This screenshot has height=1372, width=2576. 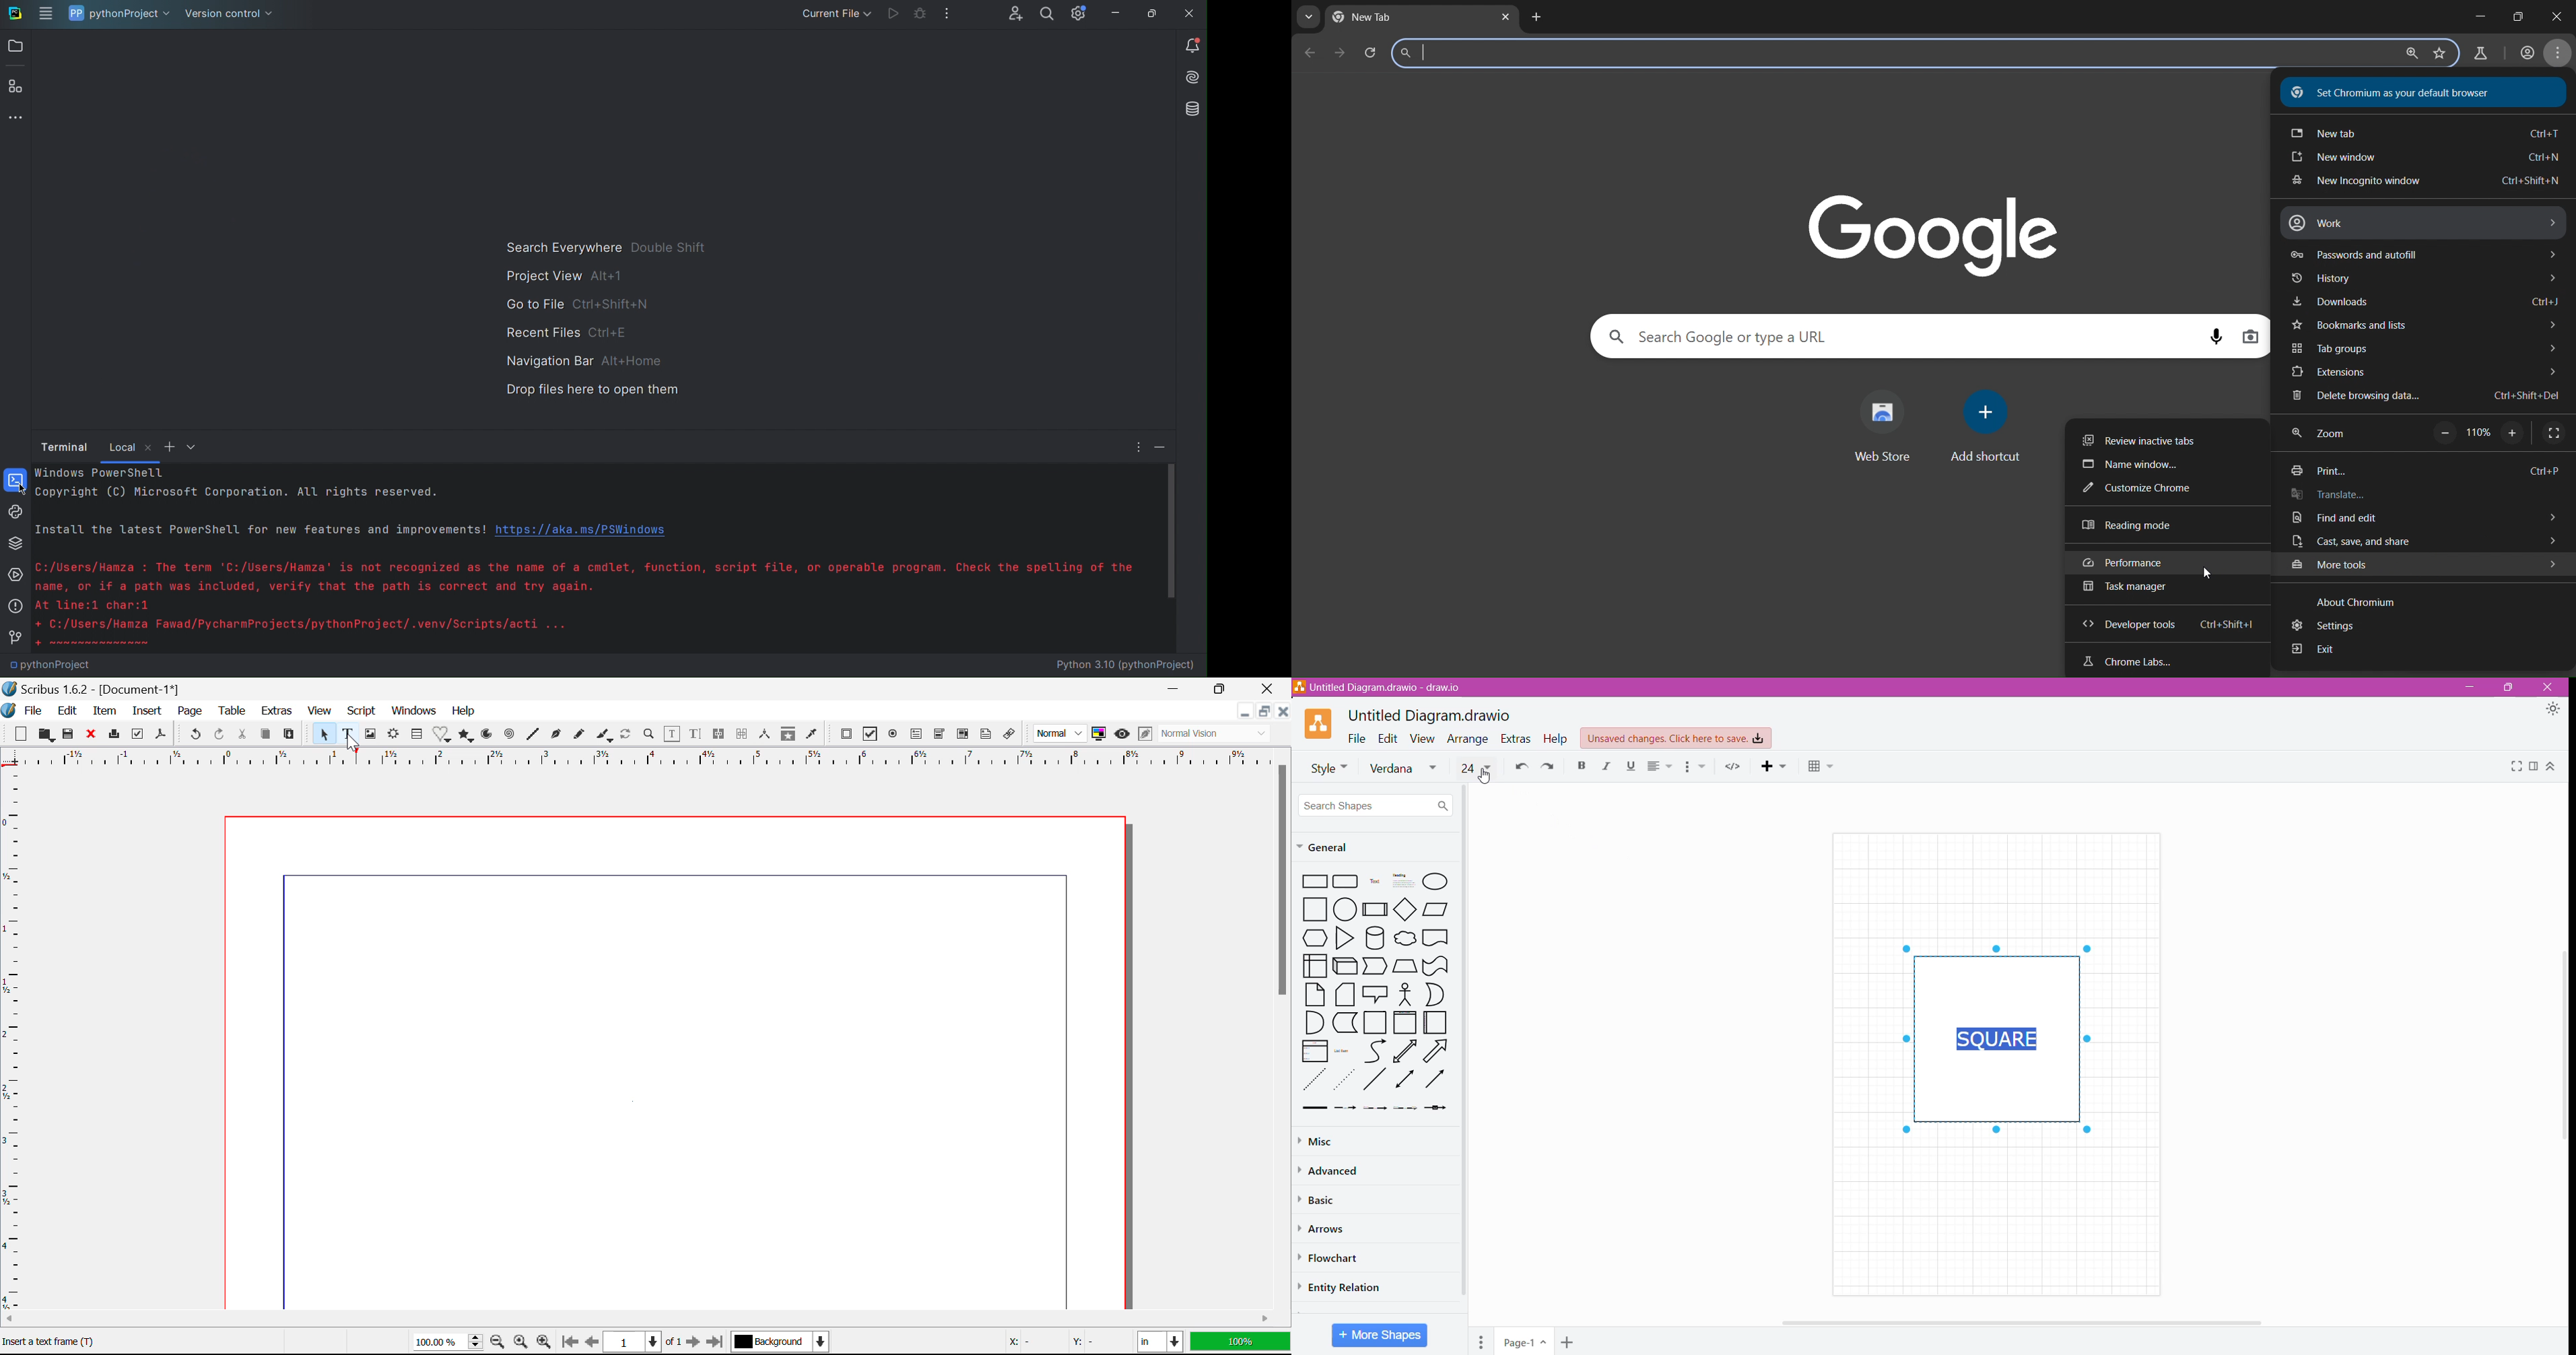 What do you see at coordinates (814, 733) in the screenshot?
I see `Eyedropper` at bounding box center [814, 733].